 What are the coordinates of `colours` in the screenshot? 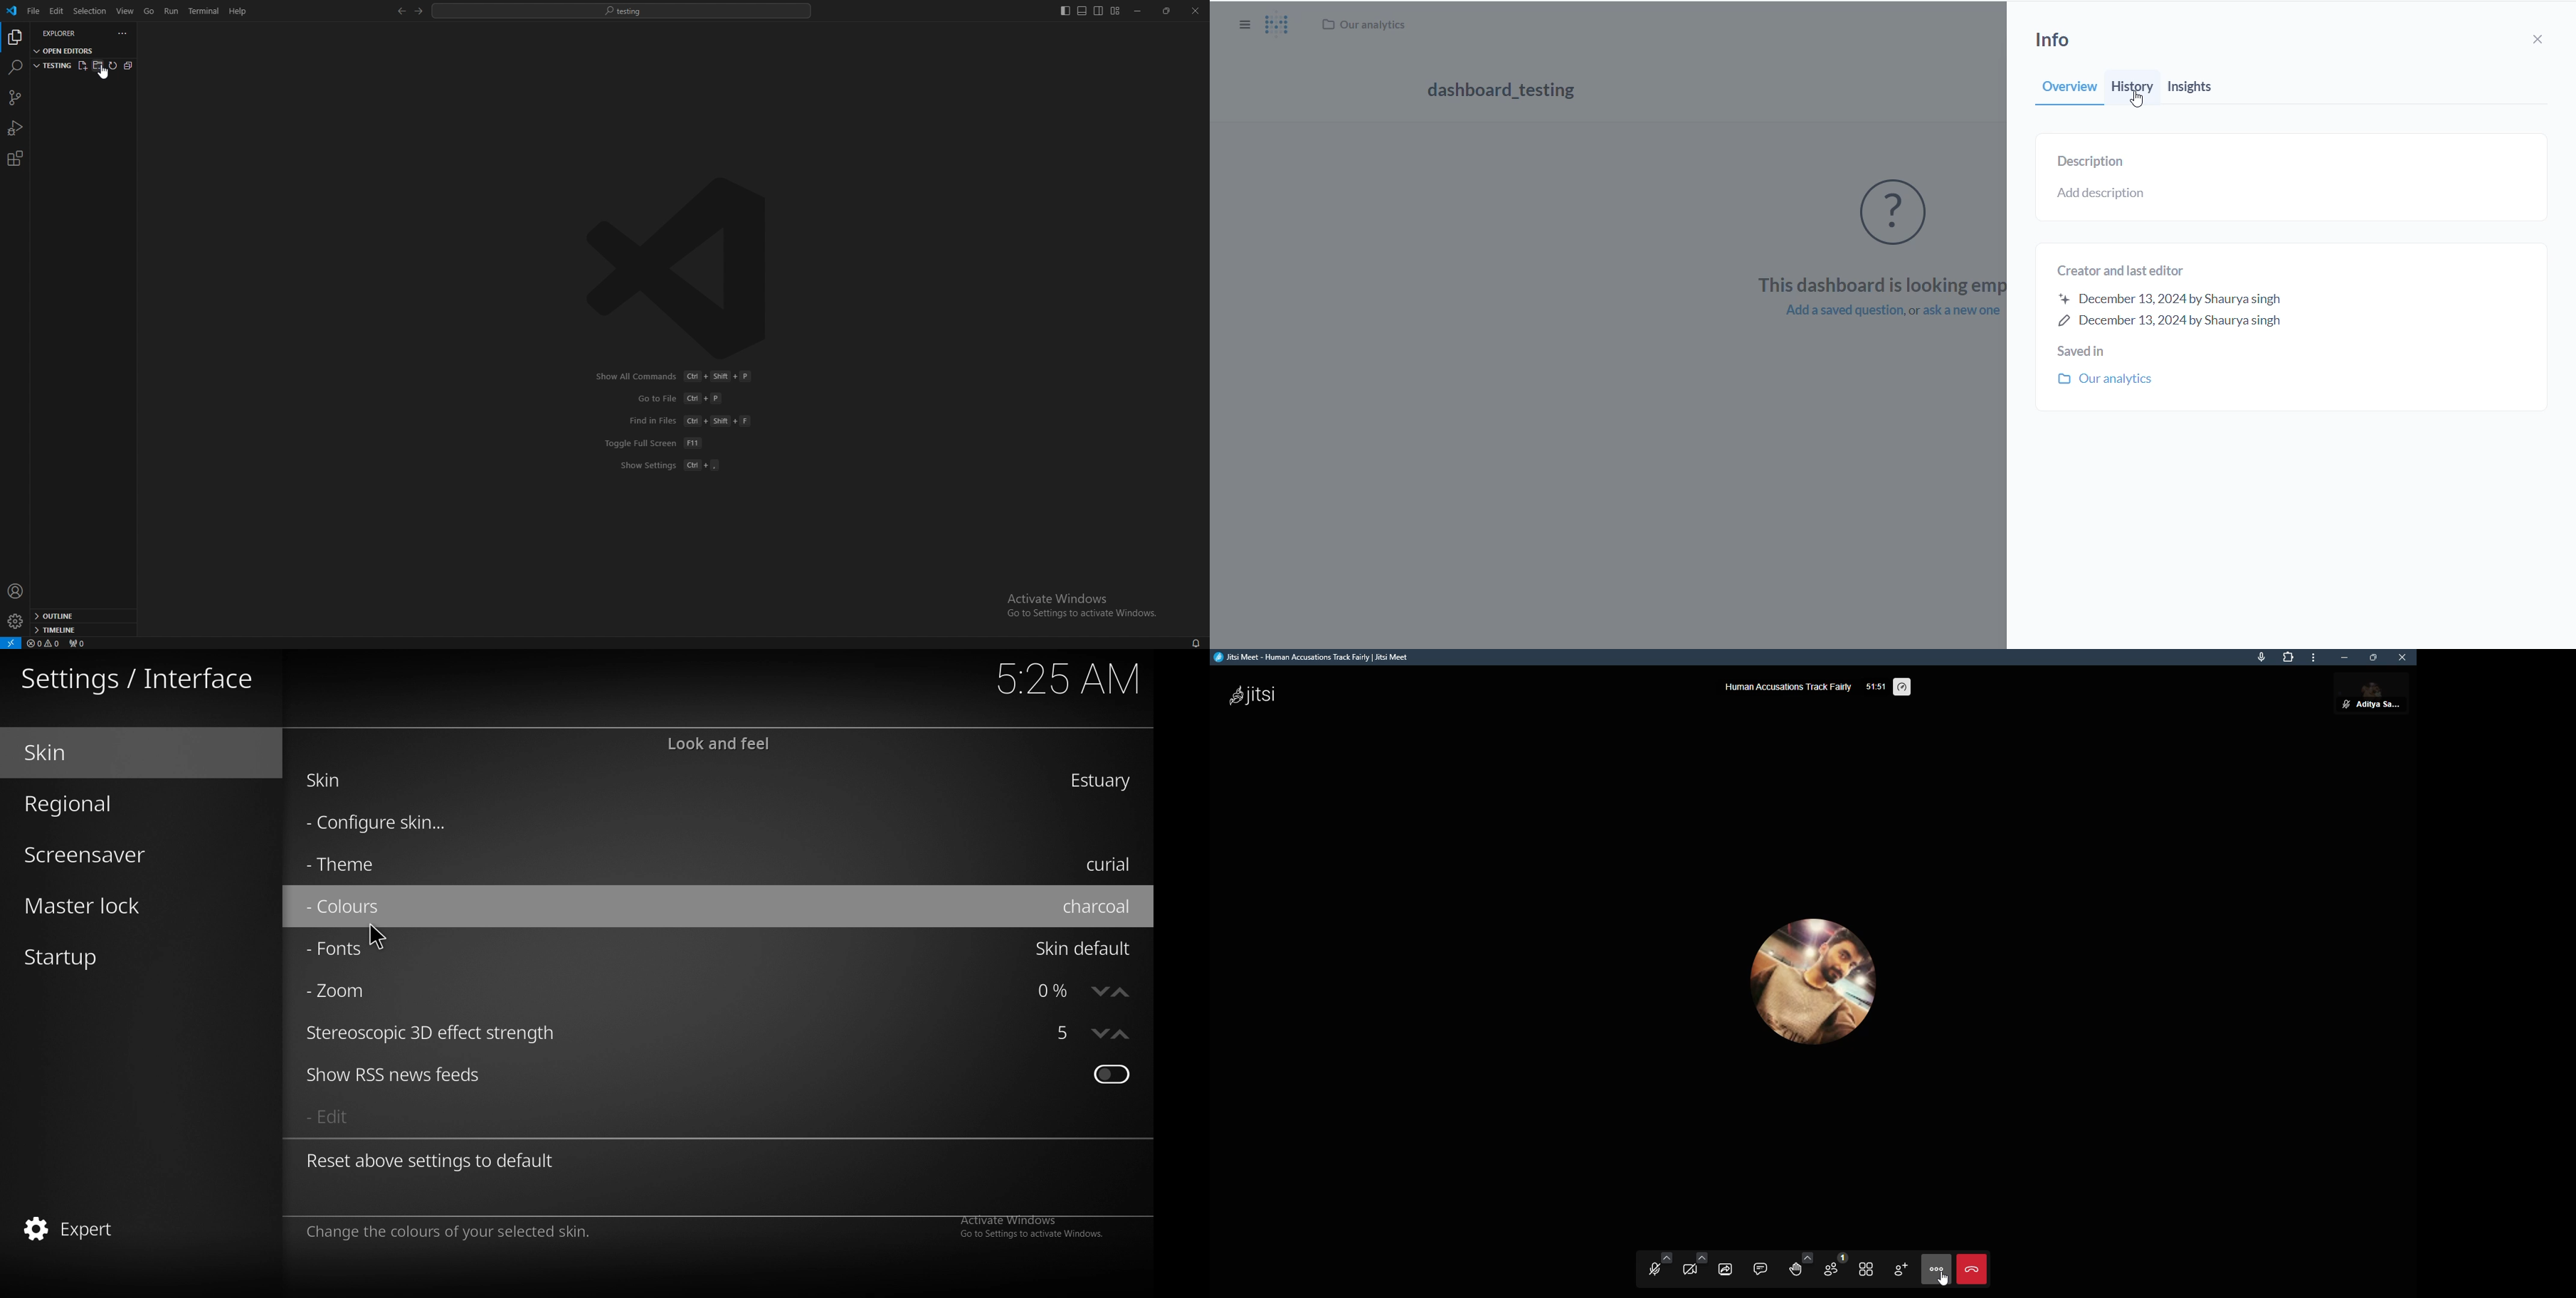 It's located at (404, 905).